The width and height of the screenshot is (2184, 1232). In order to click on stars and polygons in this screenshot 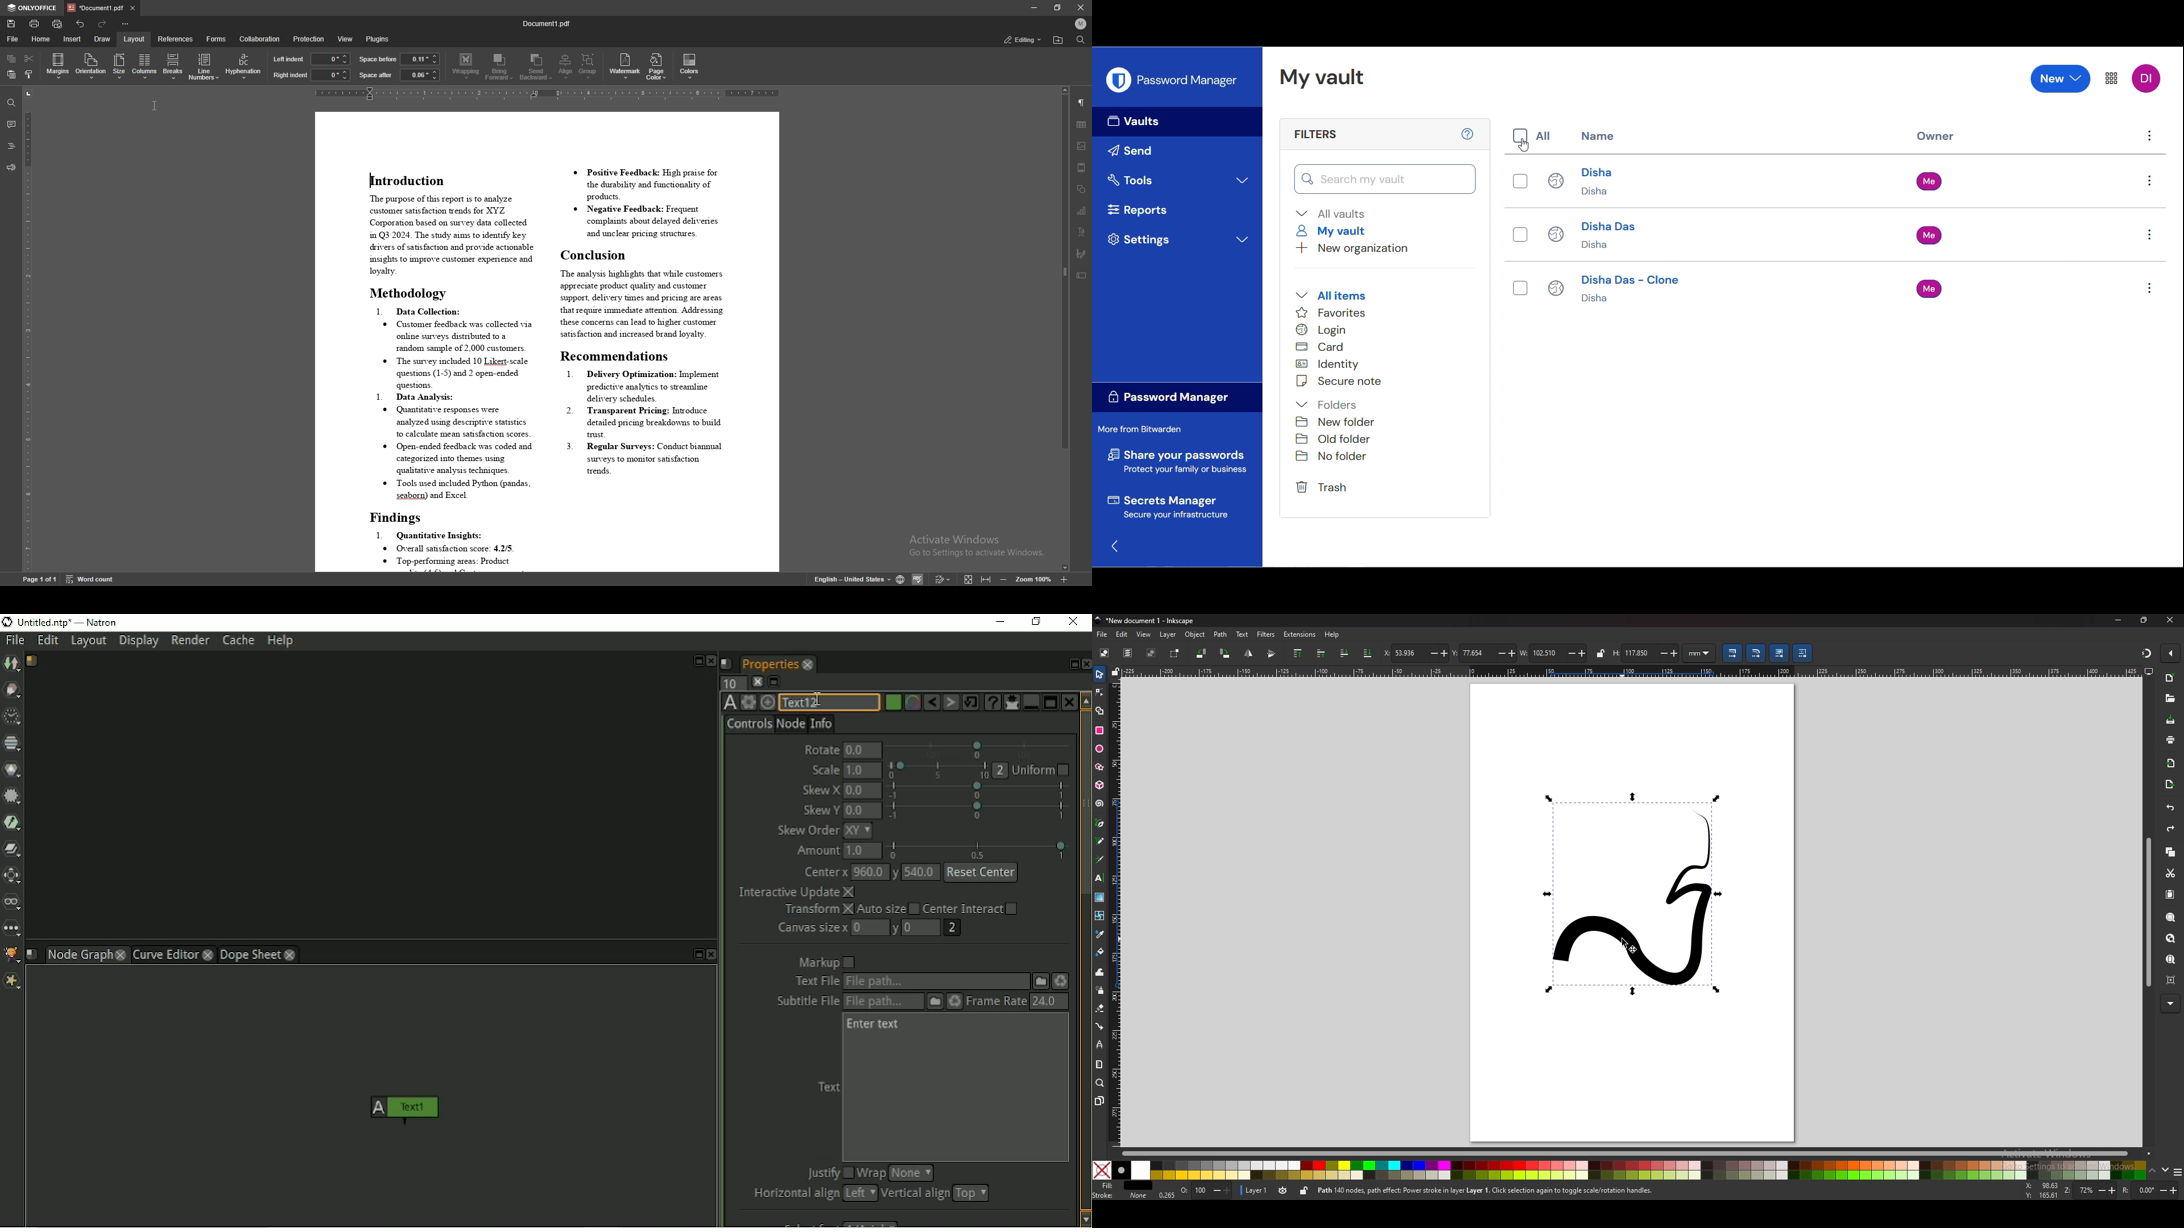, I will do `click(1099, 767)`.